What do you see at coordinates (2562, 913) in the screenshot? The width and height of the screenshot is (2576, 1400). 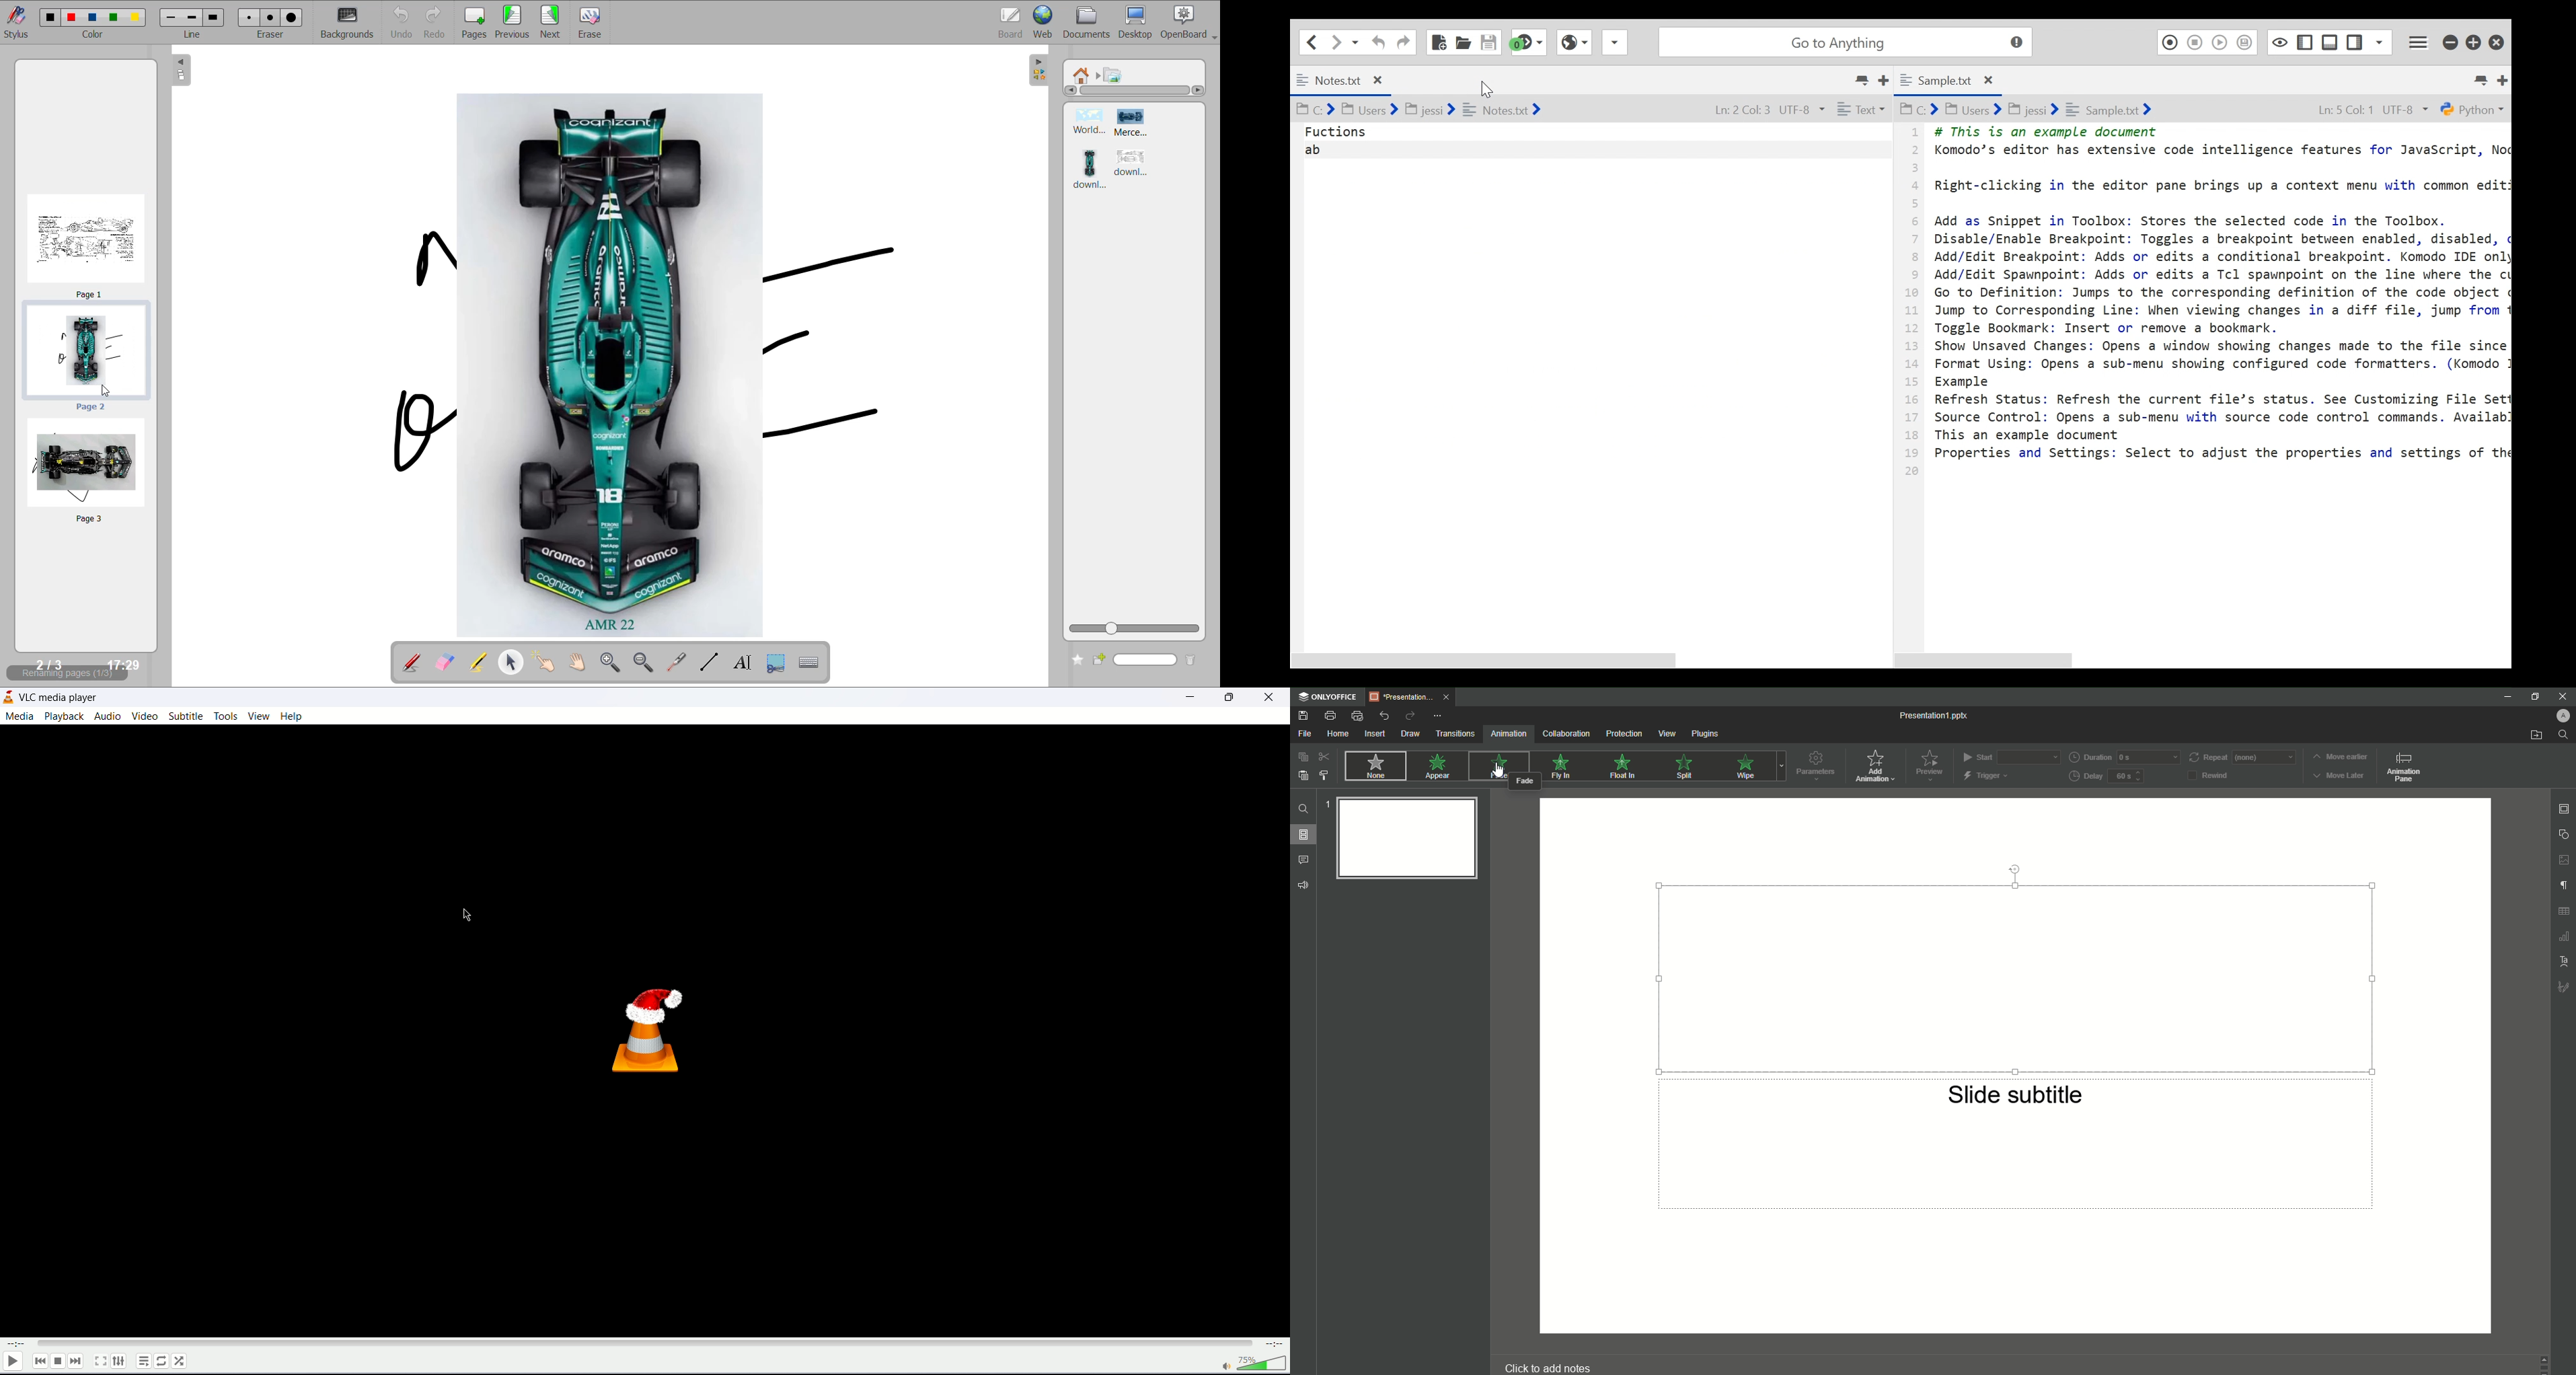 I see `Table Settings` at bounding box center [2562, 913].